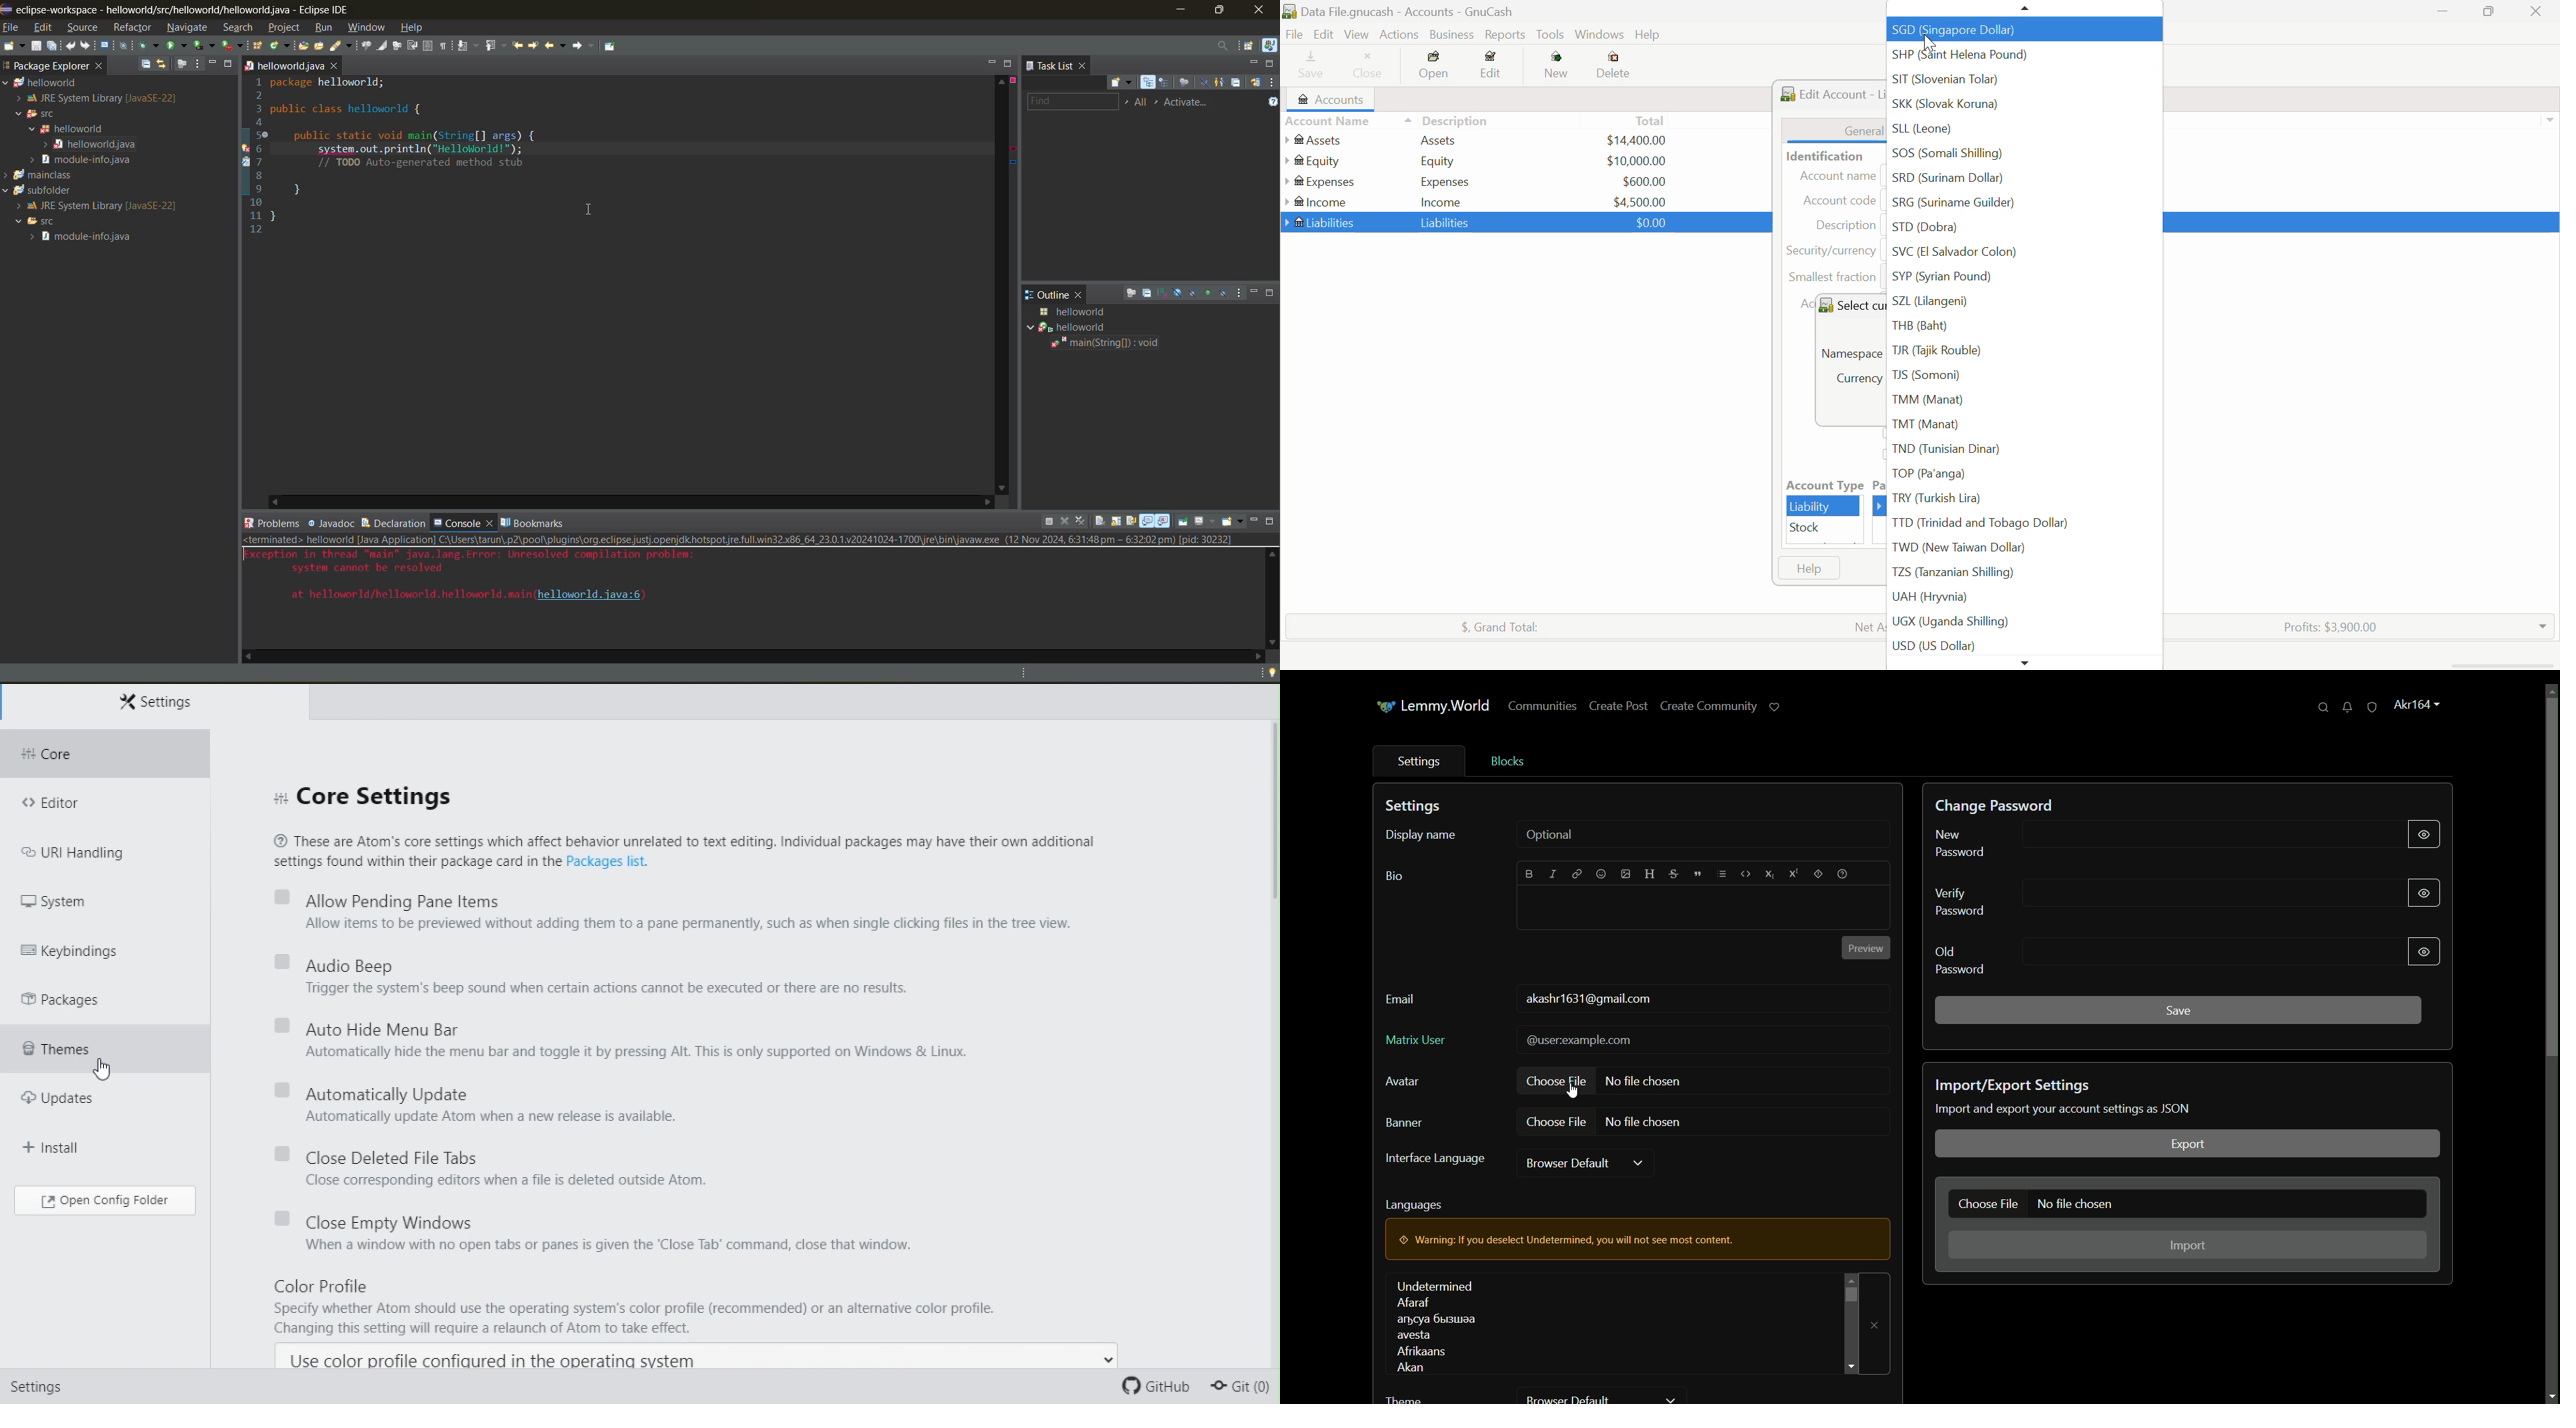 The image size is (2576, 1428). I want to click on avatar, so click(1403, 1081).